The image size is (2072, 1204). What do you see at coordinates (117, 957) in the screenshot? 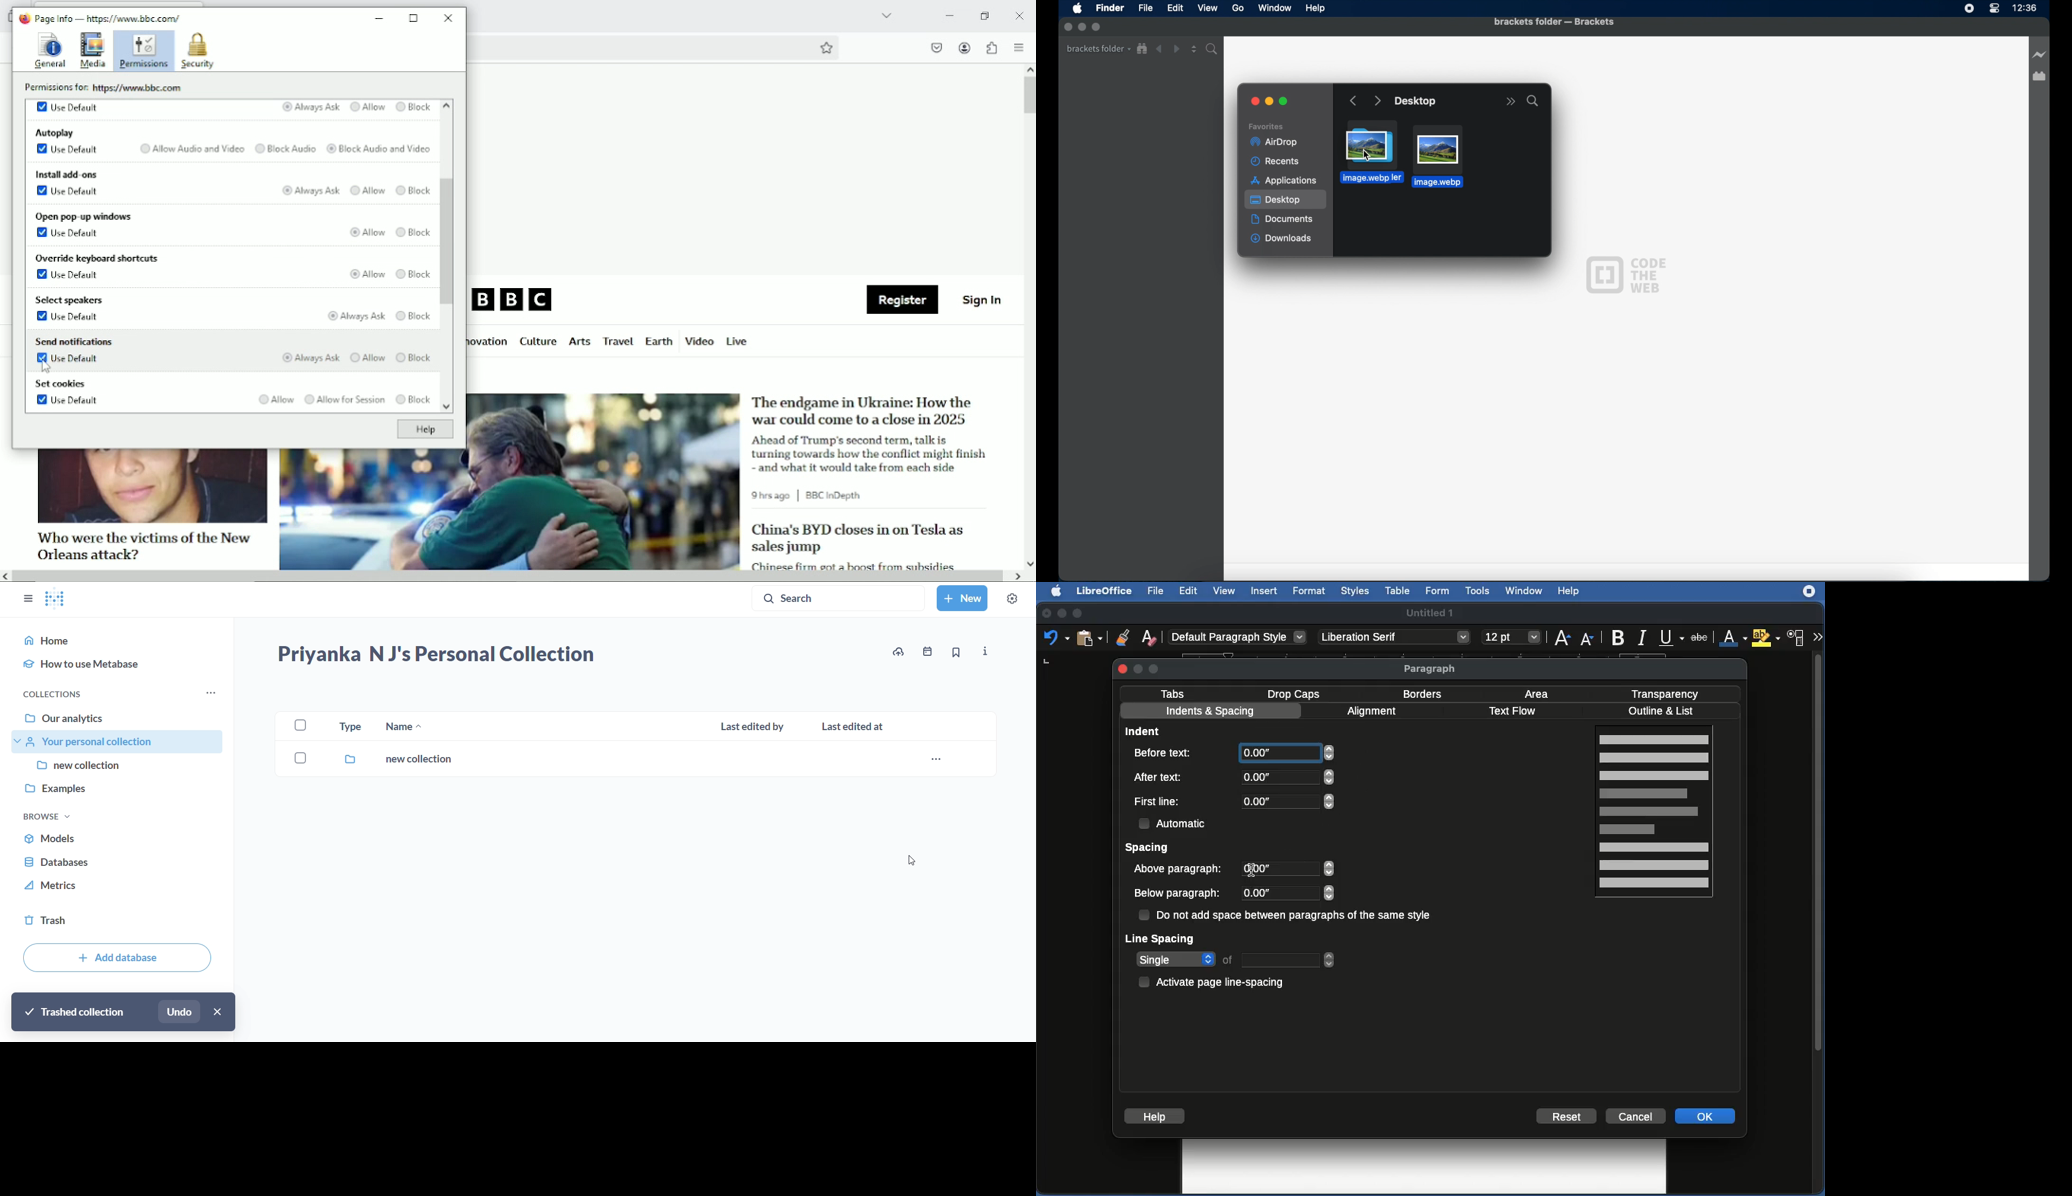
I see `add database` at bounding box center [117, 957].